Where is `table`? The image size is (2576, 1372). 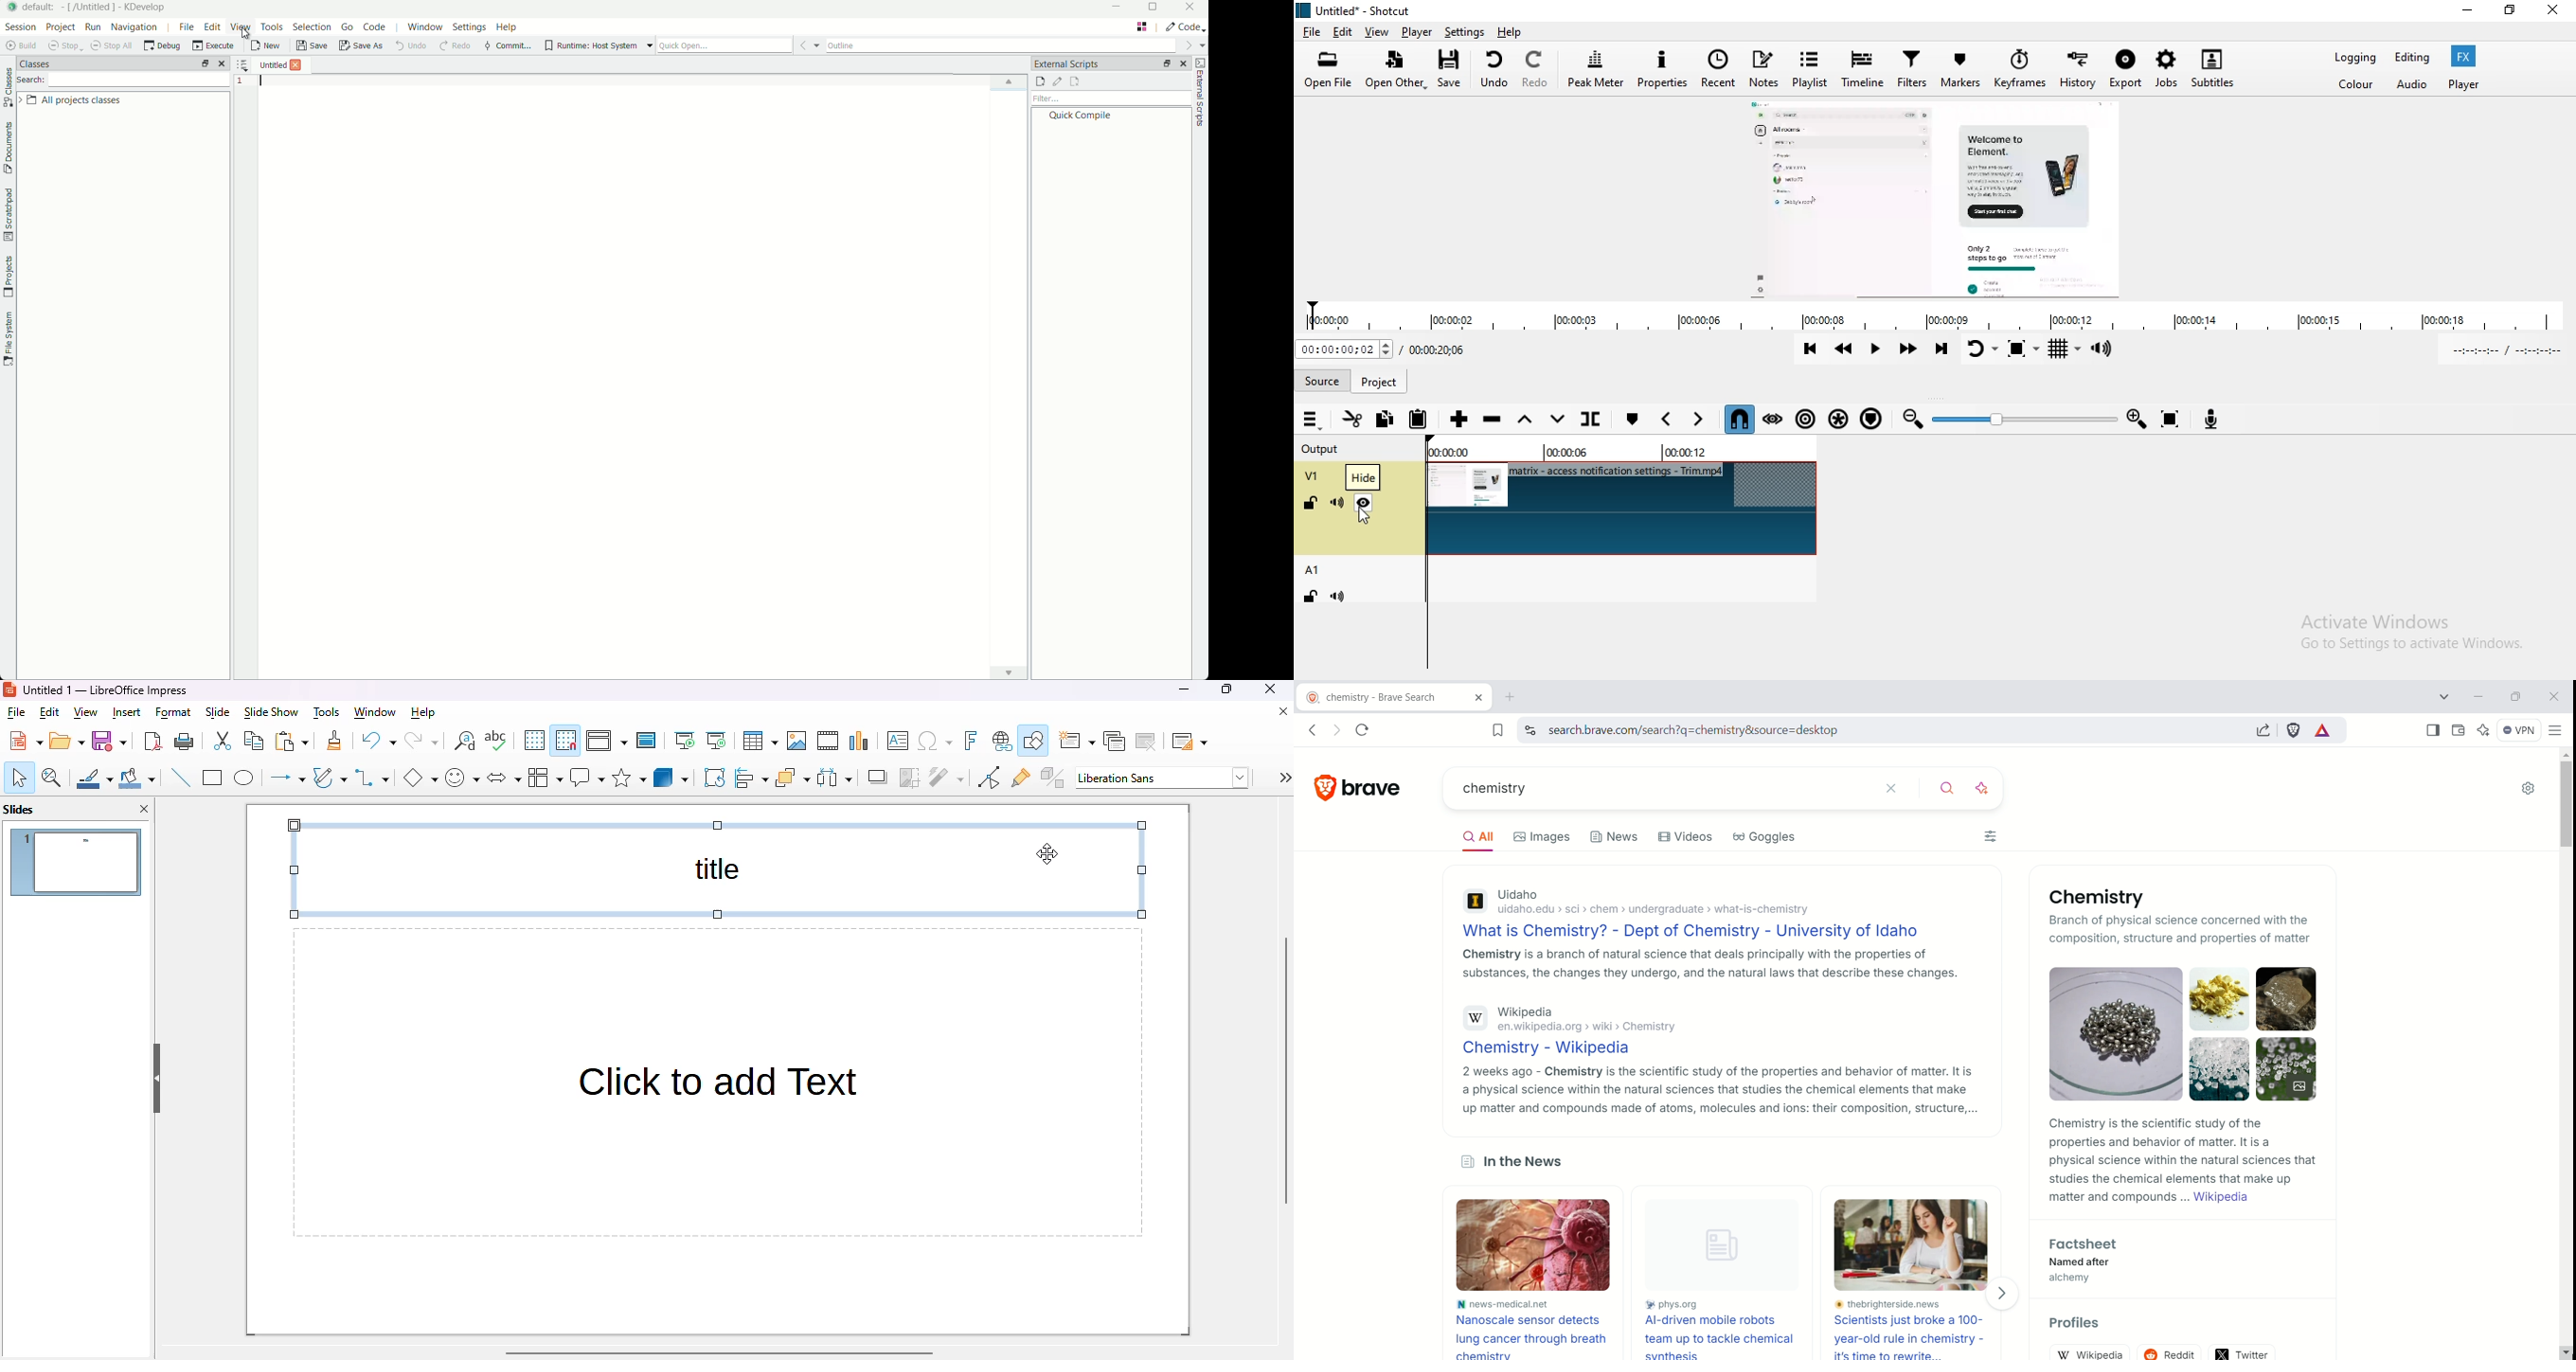 table is located at coordinates (760, 741).